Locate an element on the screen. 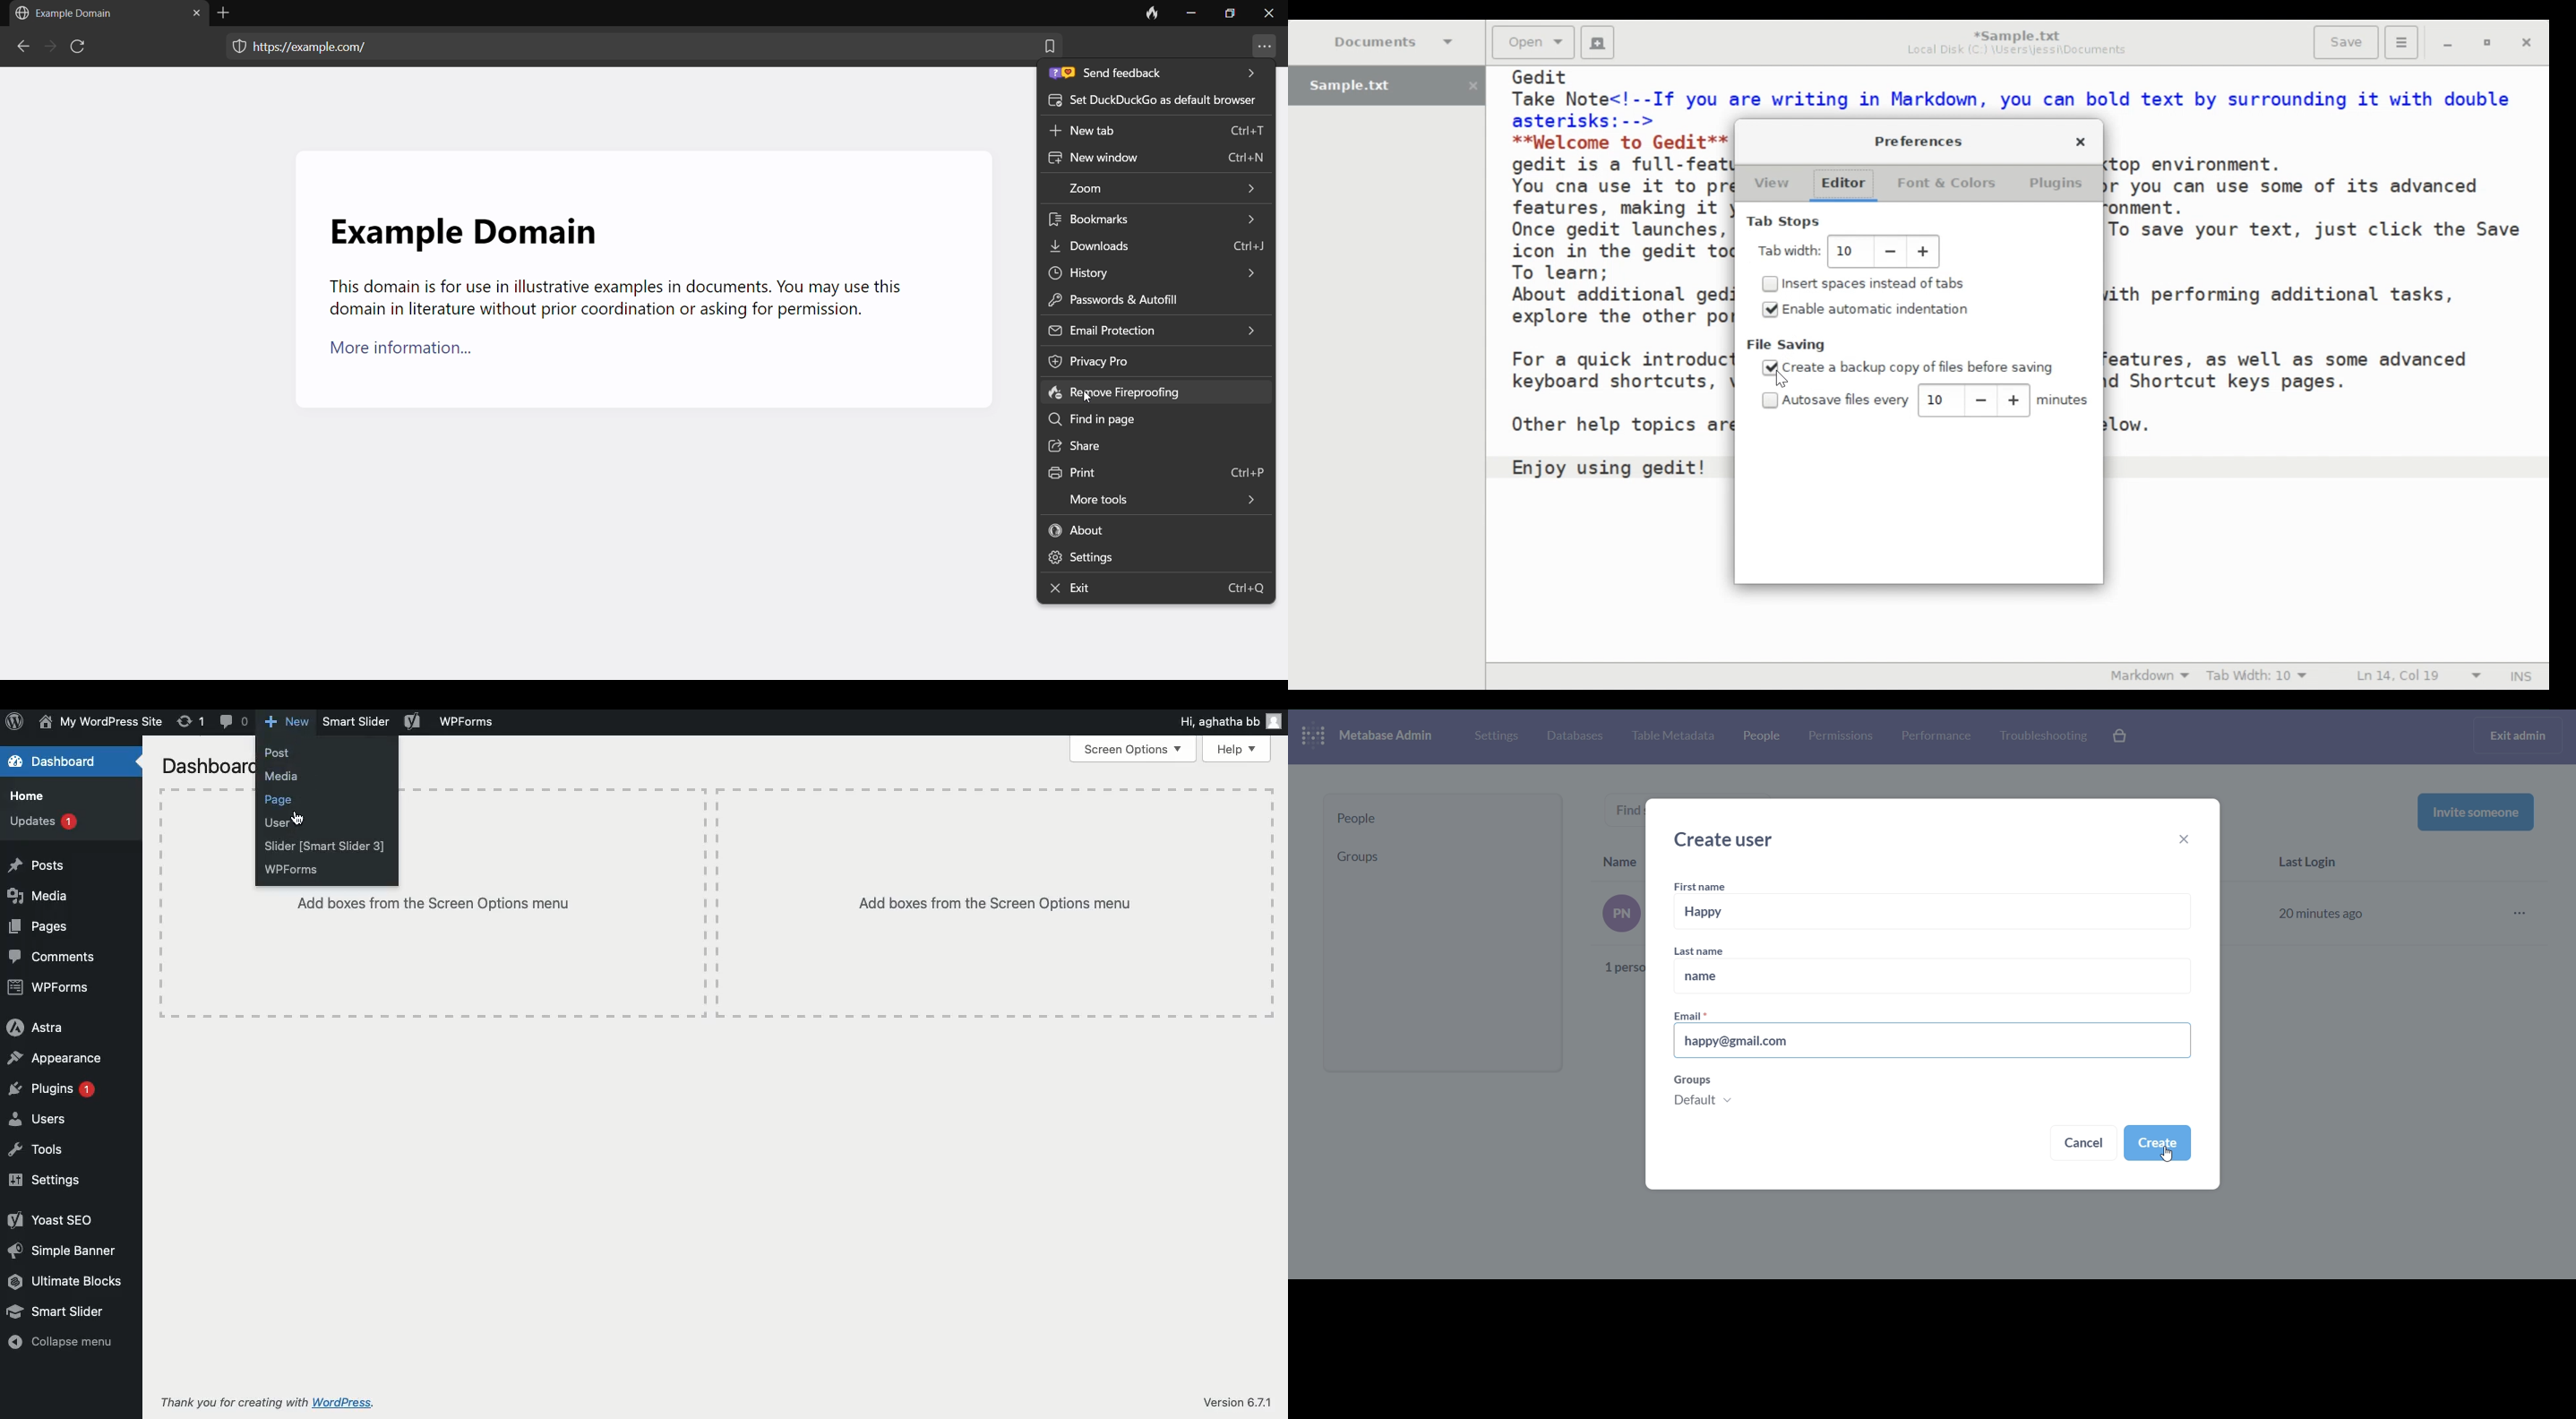 The height and width of the screenshot is (1428, 2576). more is located at coordinates (2524, 914).